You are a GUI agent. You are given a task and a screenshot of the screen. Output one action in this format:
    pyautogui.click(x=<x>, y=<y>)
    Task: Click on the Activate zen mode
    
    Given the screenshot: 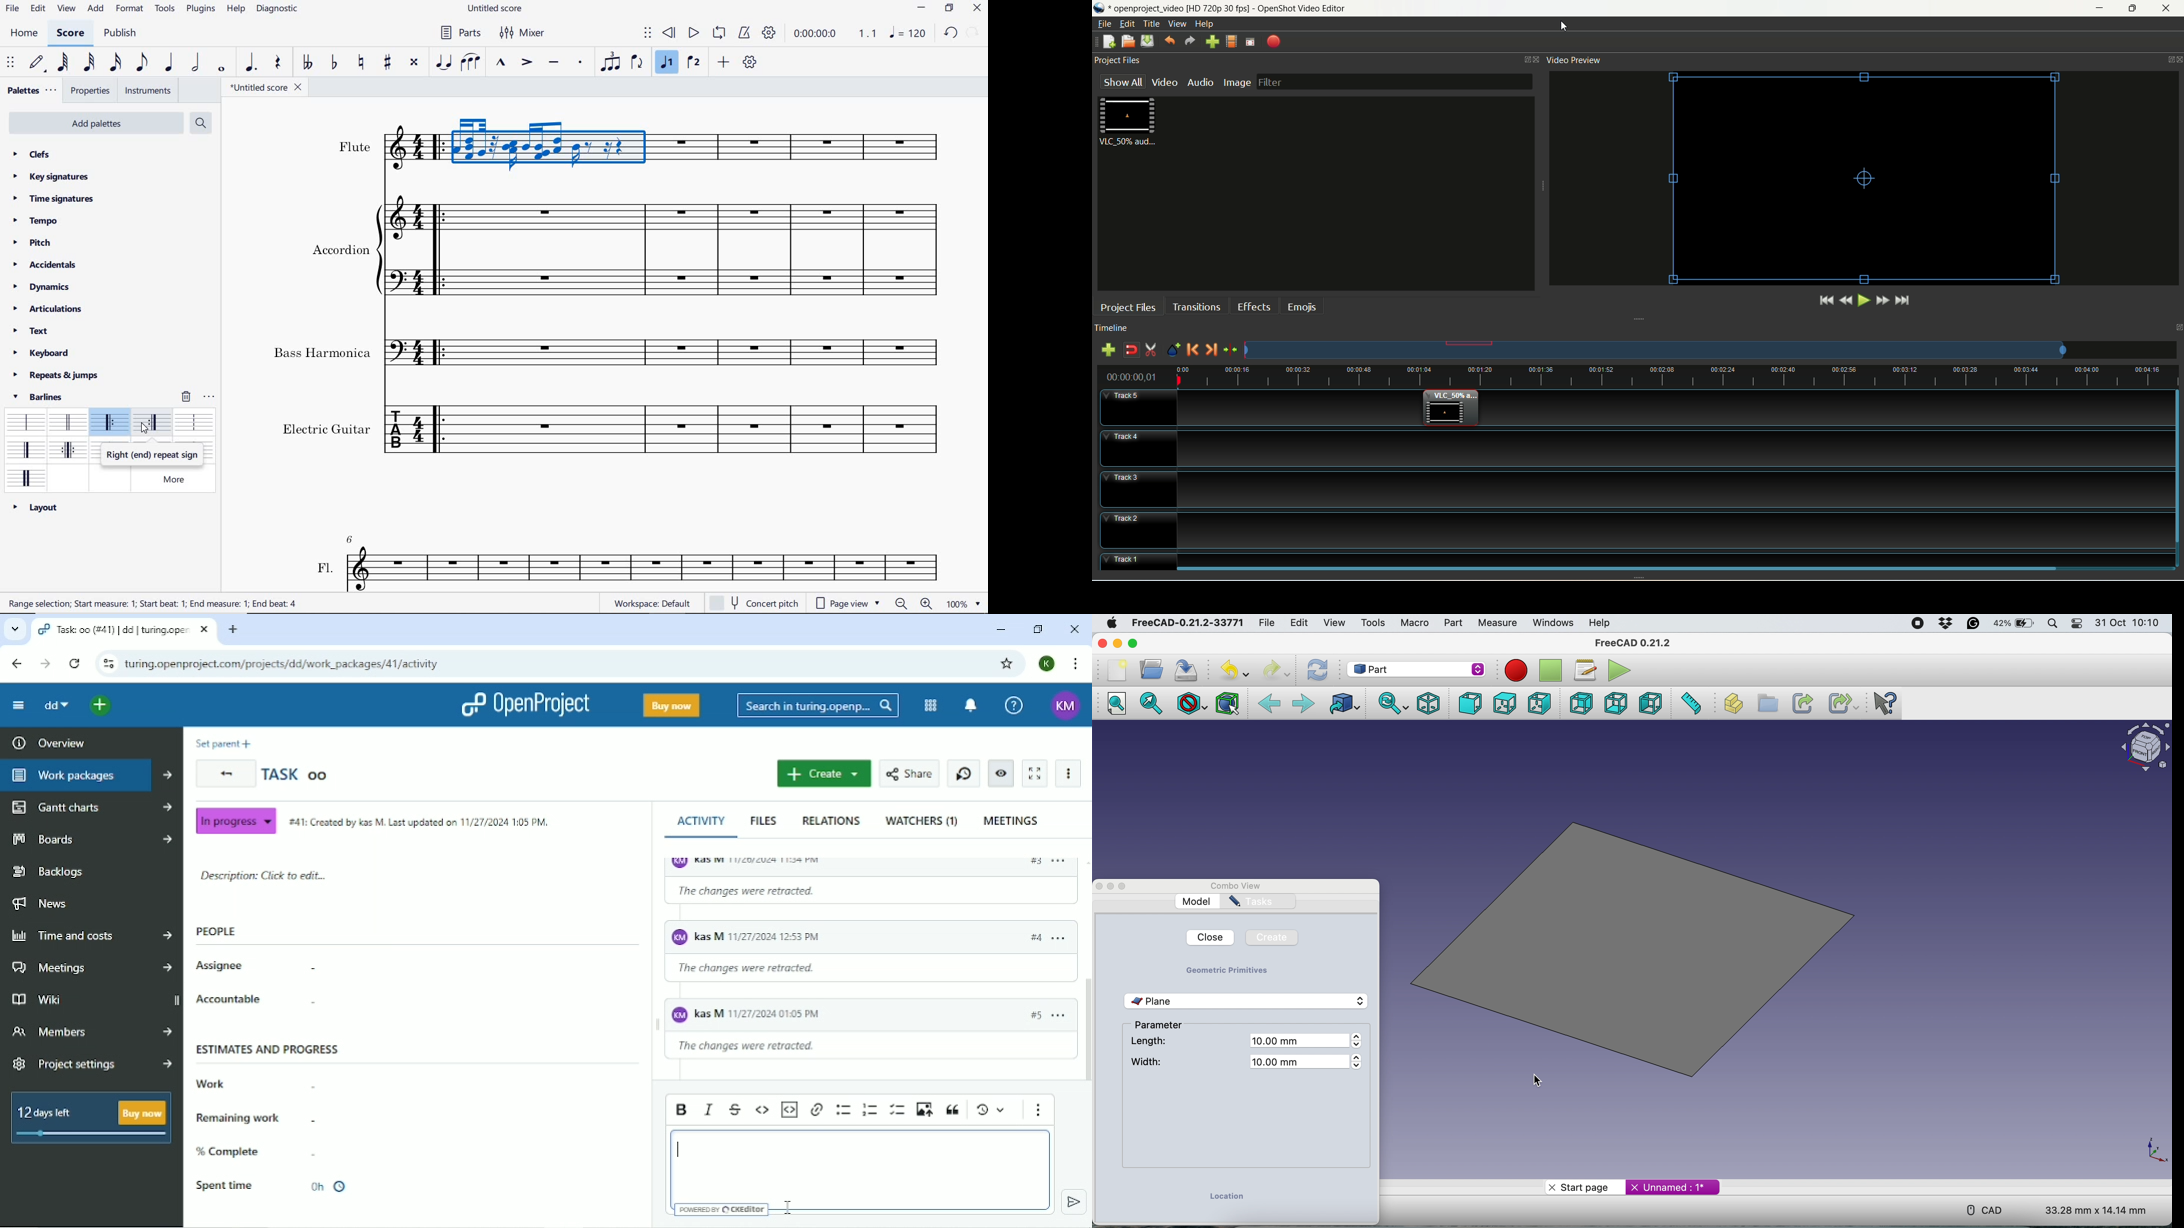 What is the action you would take?
    pyautogui.click(x=1037, y=773)
    